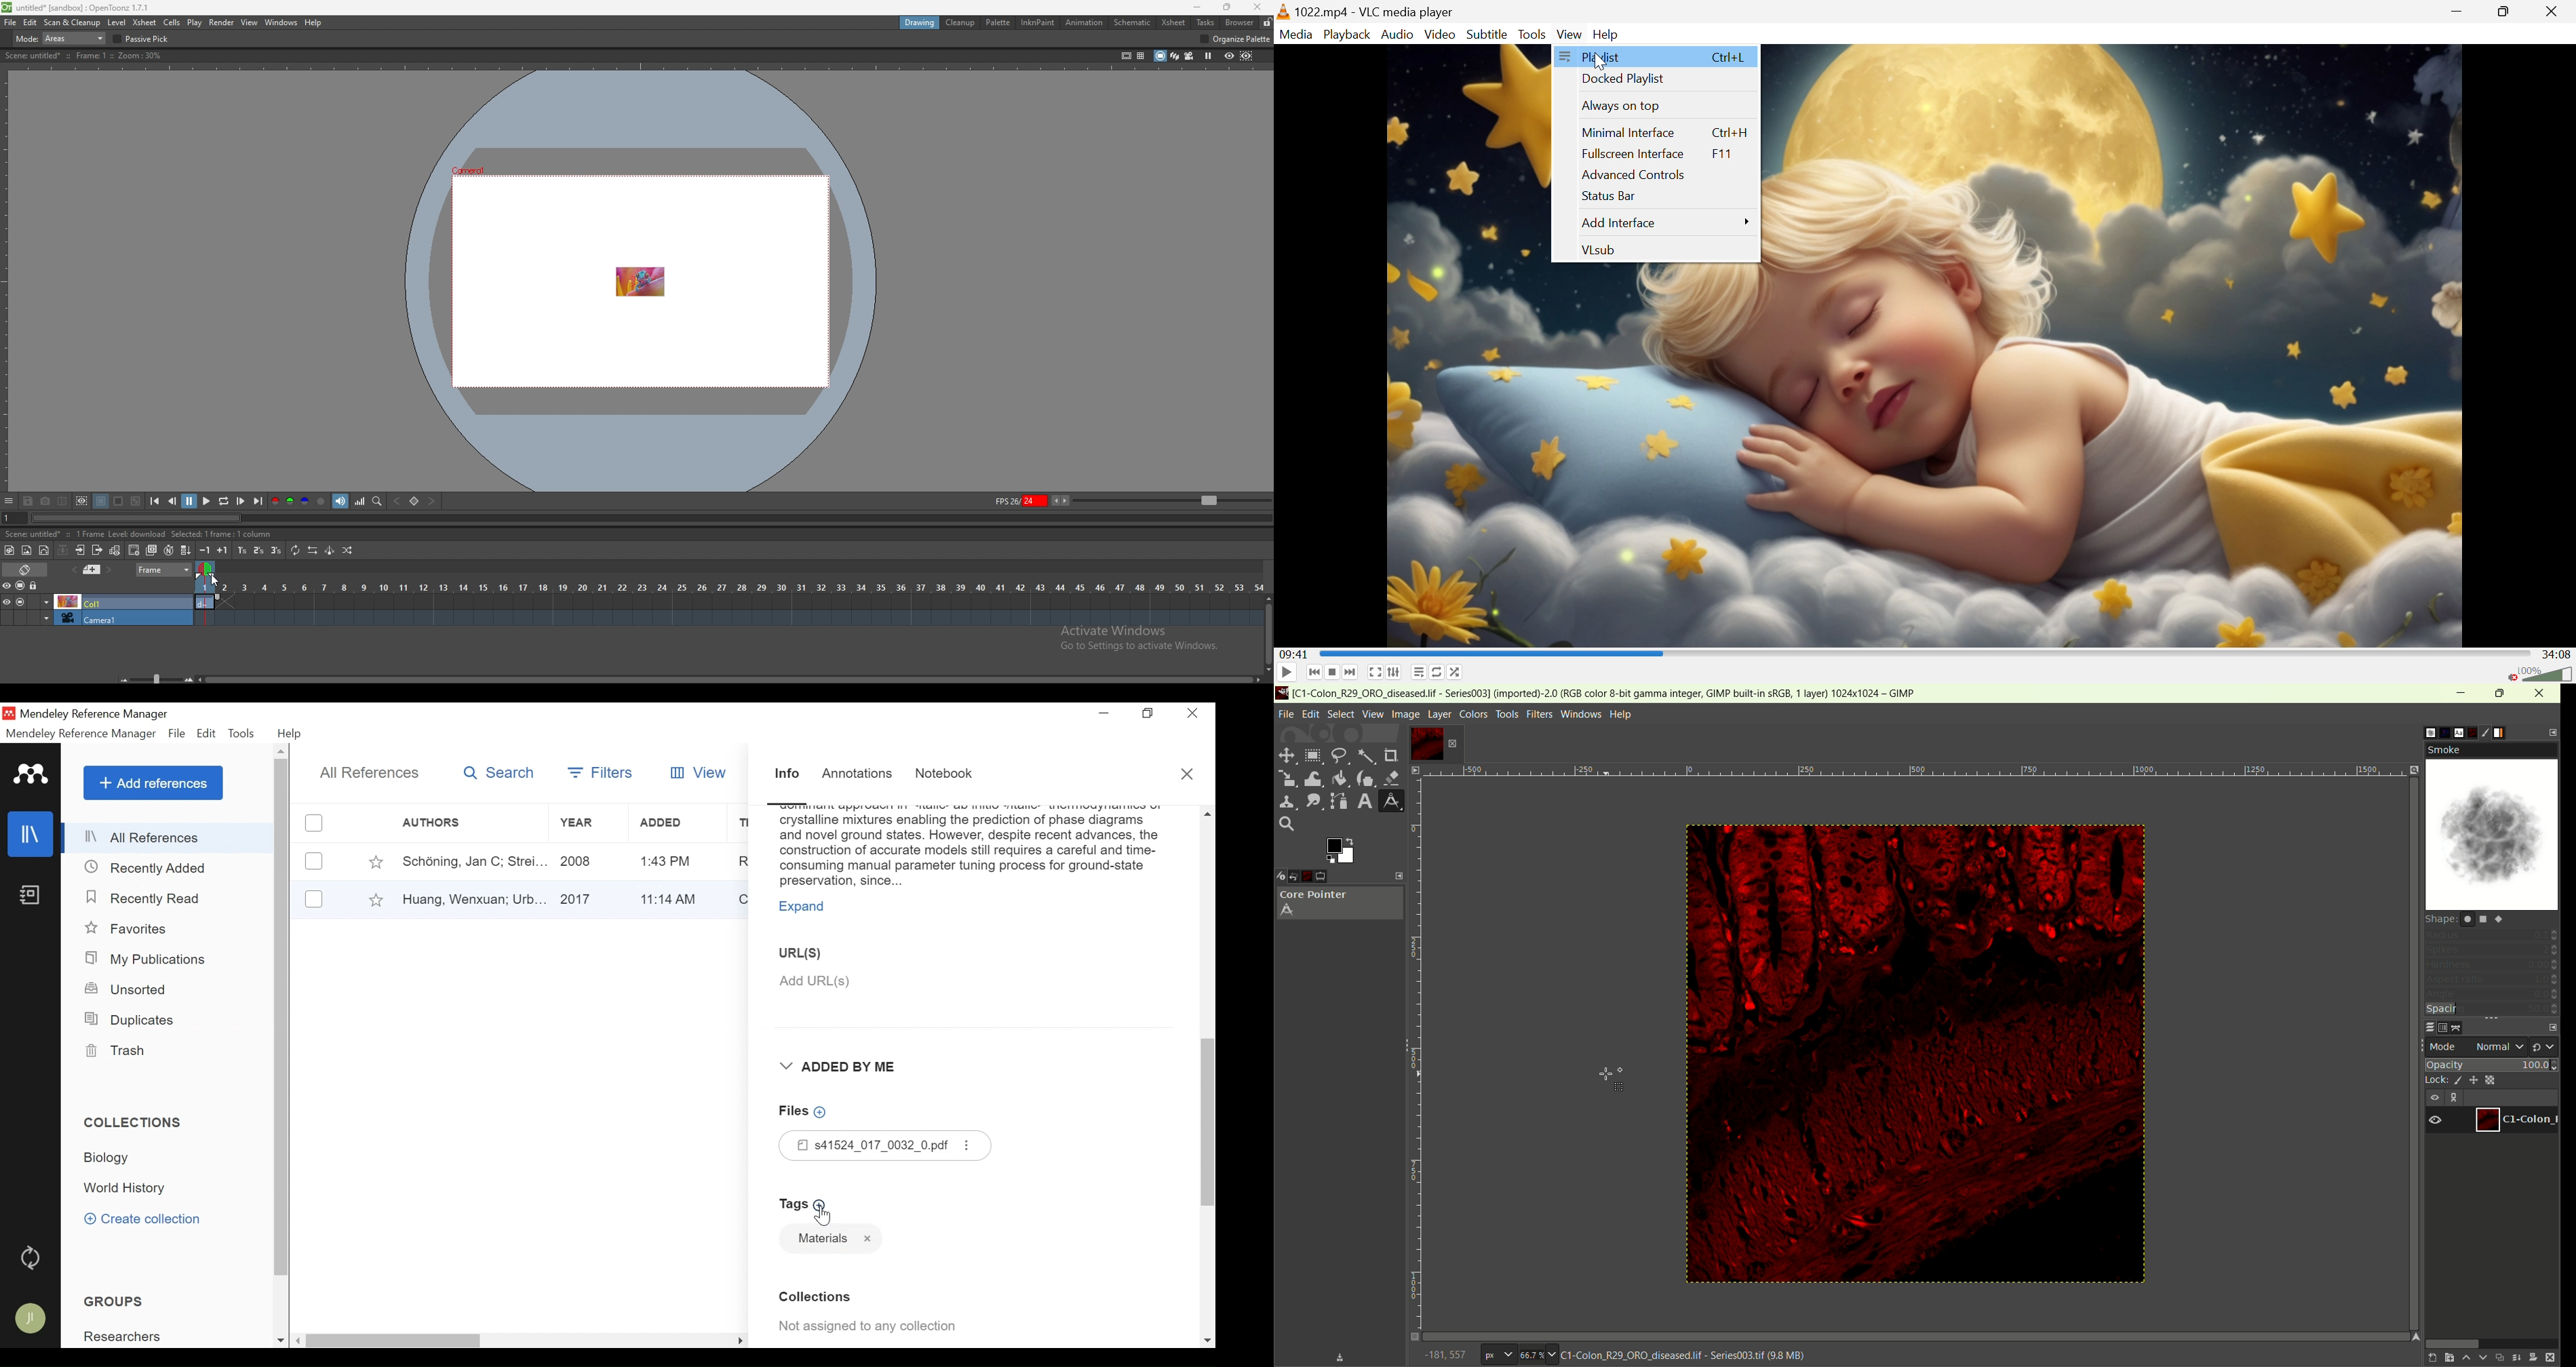 The height and width of the screenshot is (1372, 2576). What do you see at coordinates (314, 861) in the screenshot?
I see `(un)select` at bounding box center [314, 861].